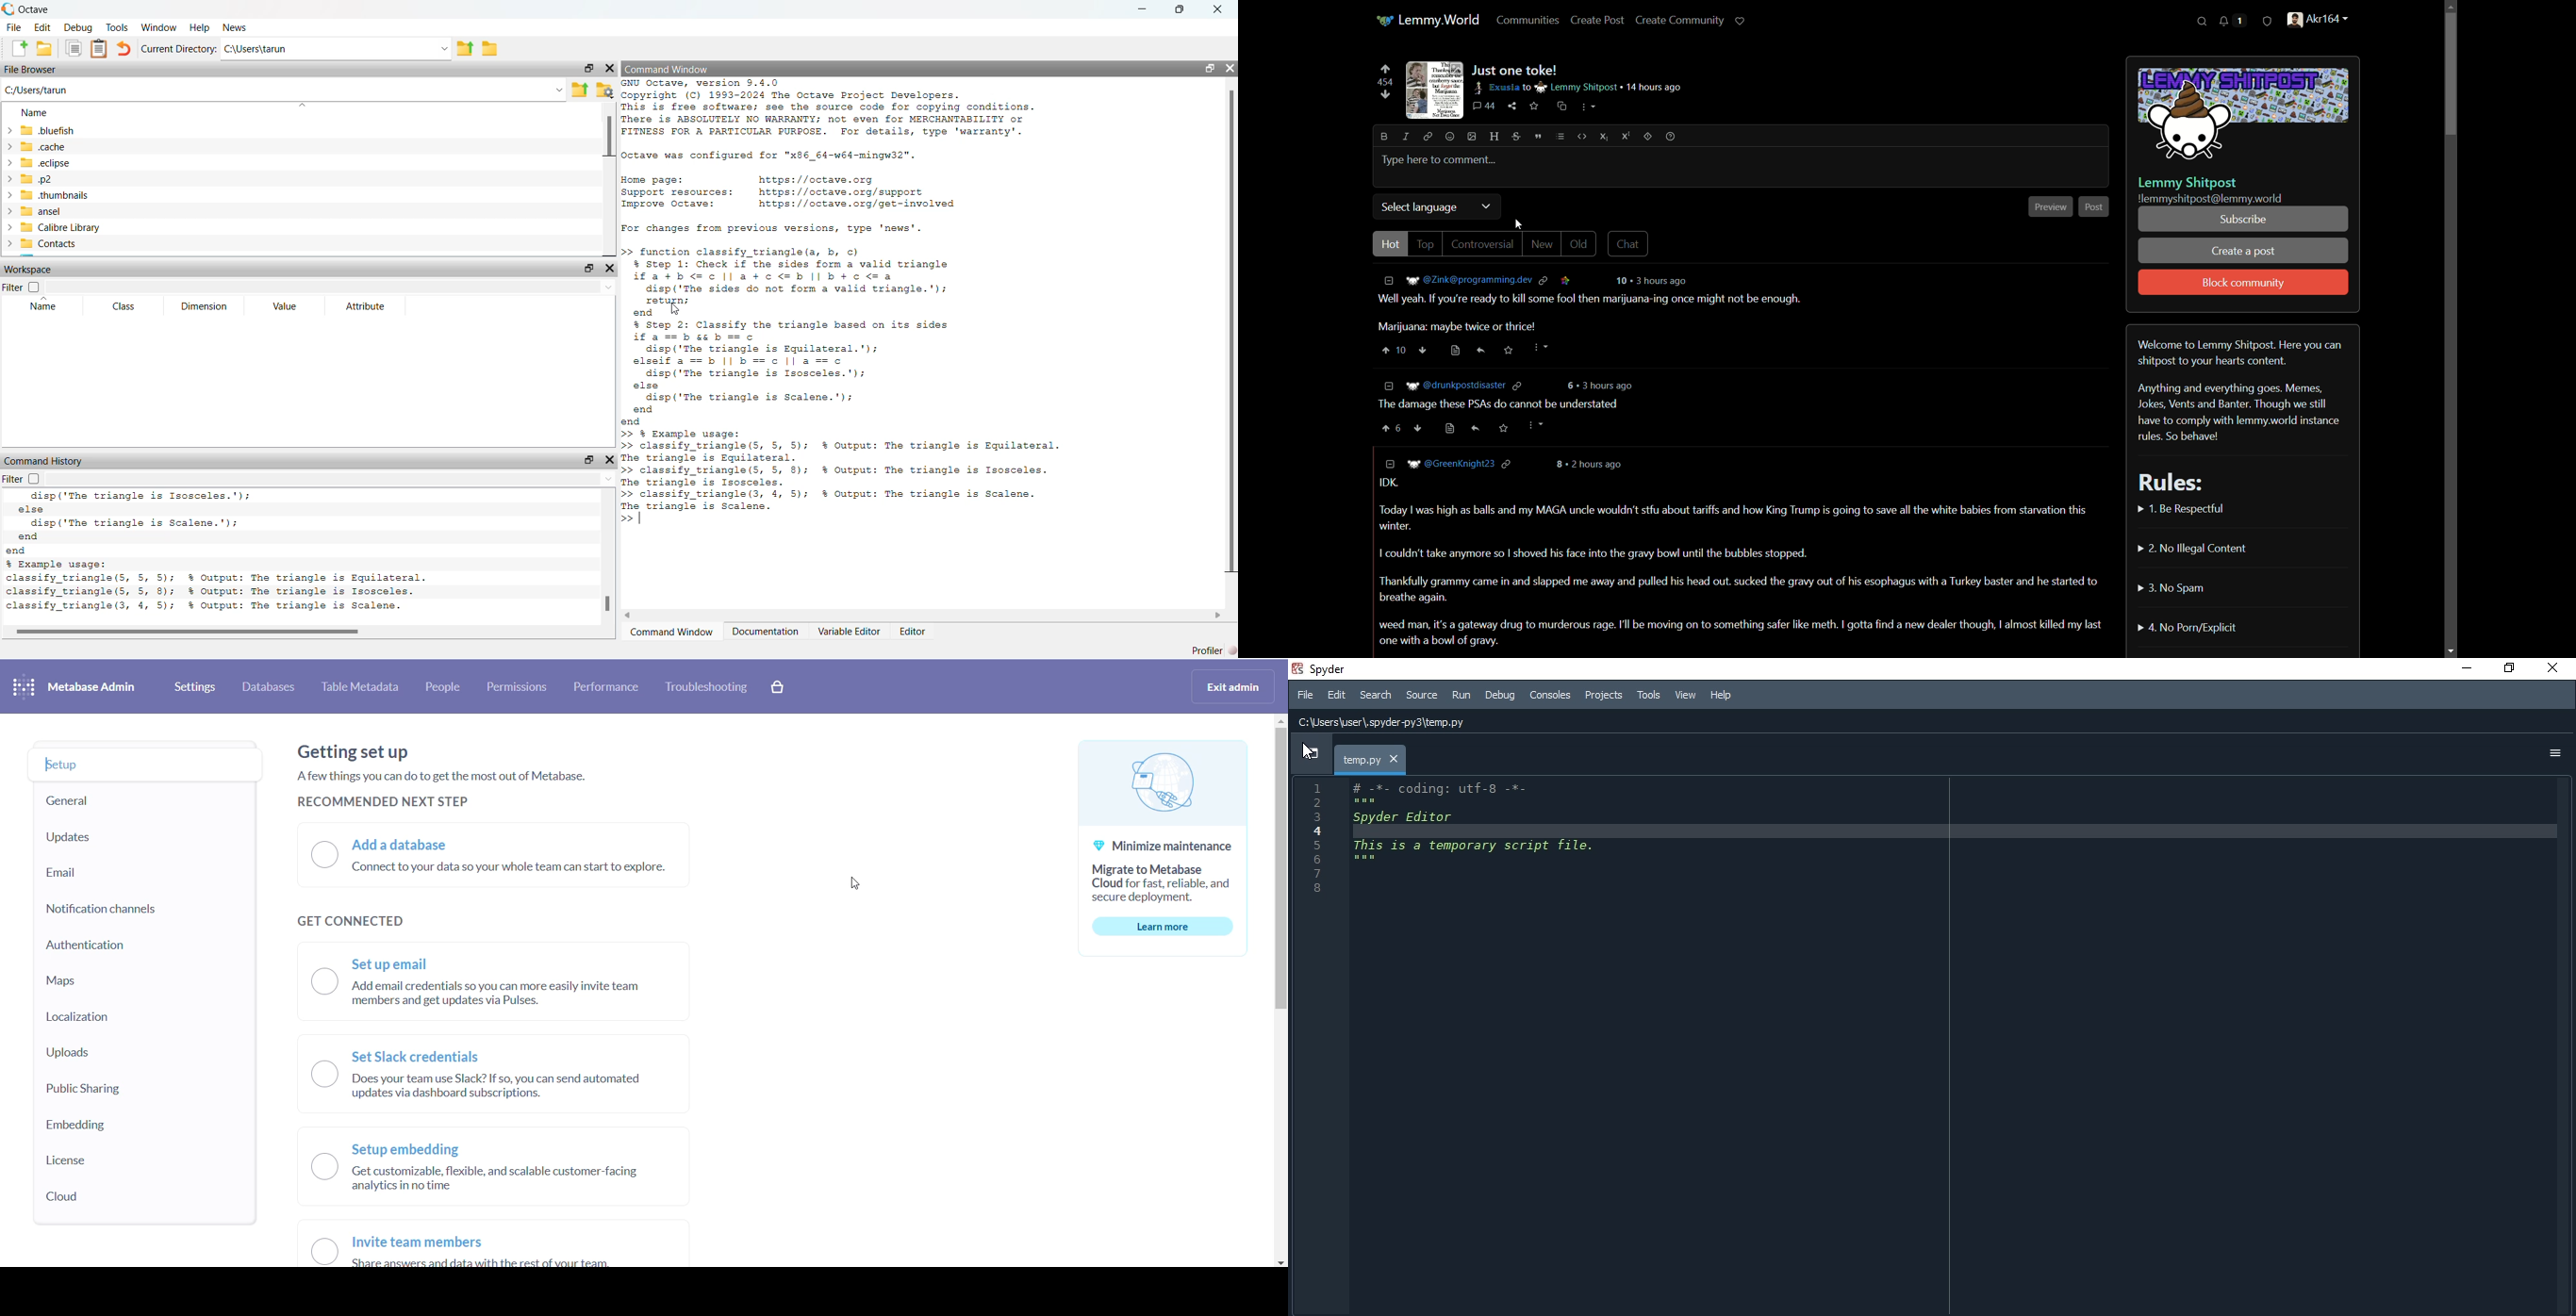 This screenshot has width=2576, height=1316. I want to click on list, so click(1560, 138).